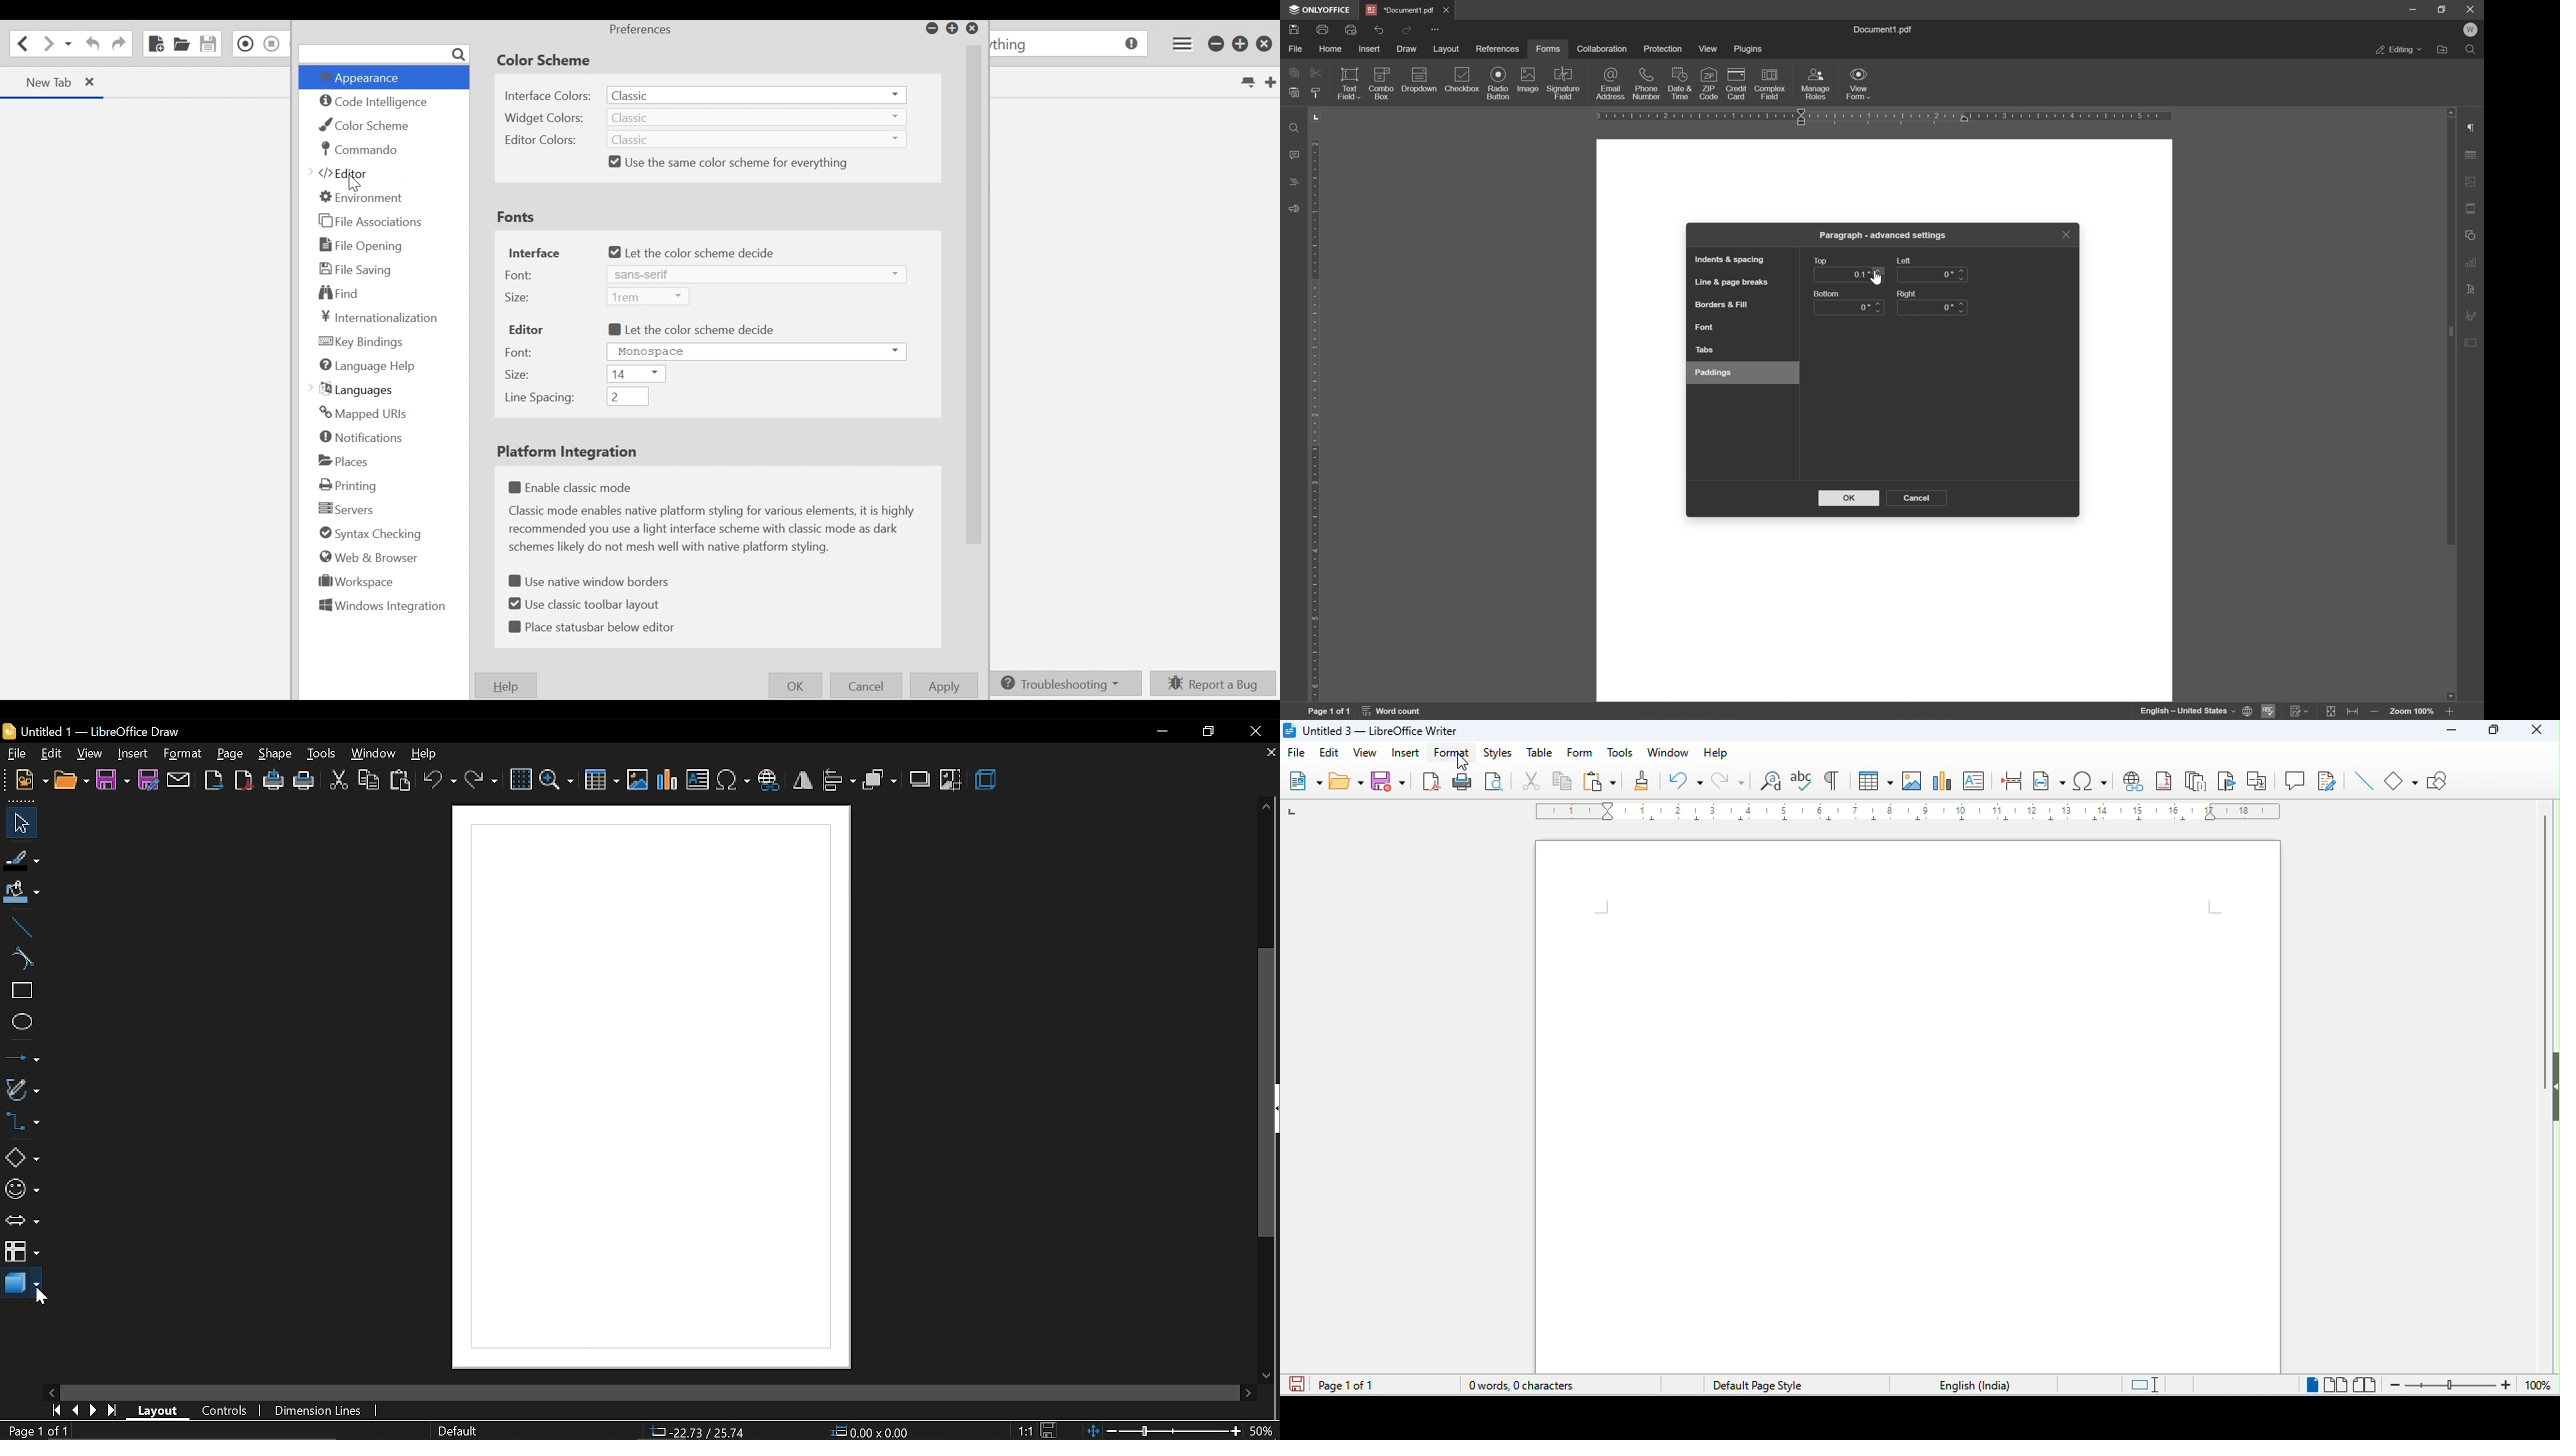 This screenshot has height=1456, width=2576. I want to click on text art settings, so click(2472, 289).